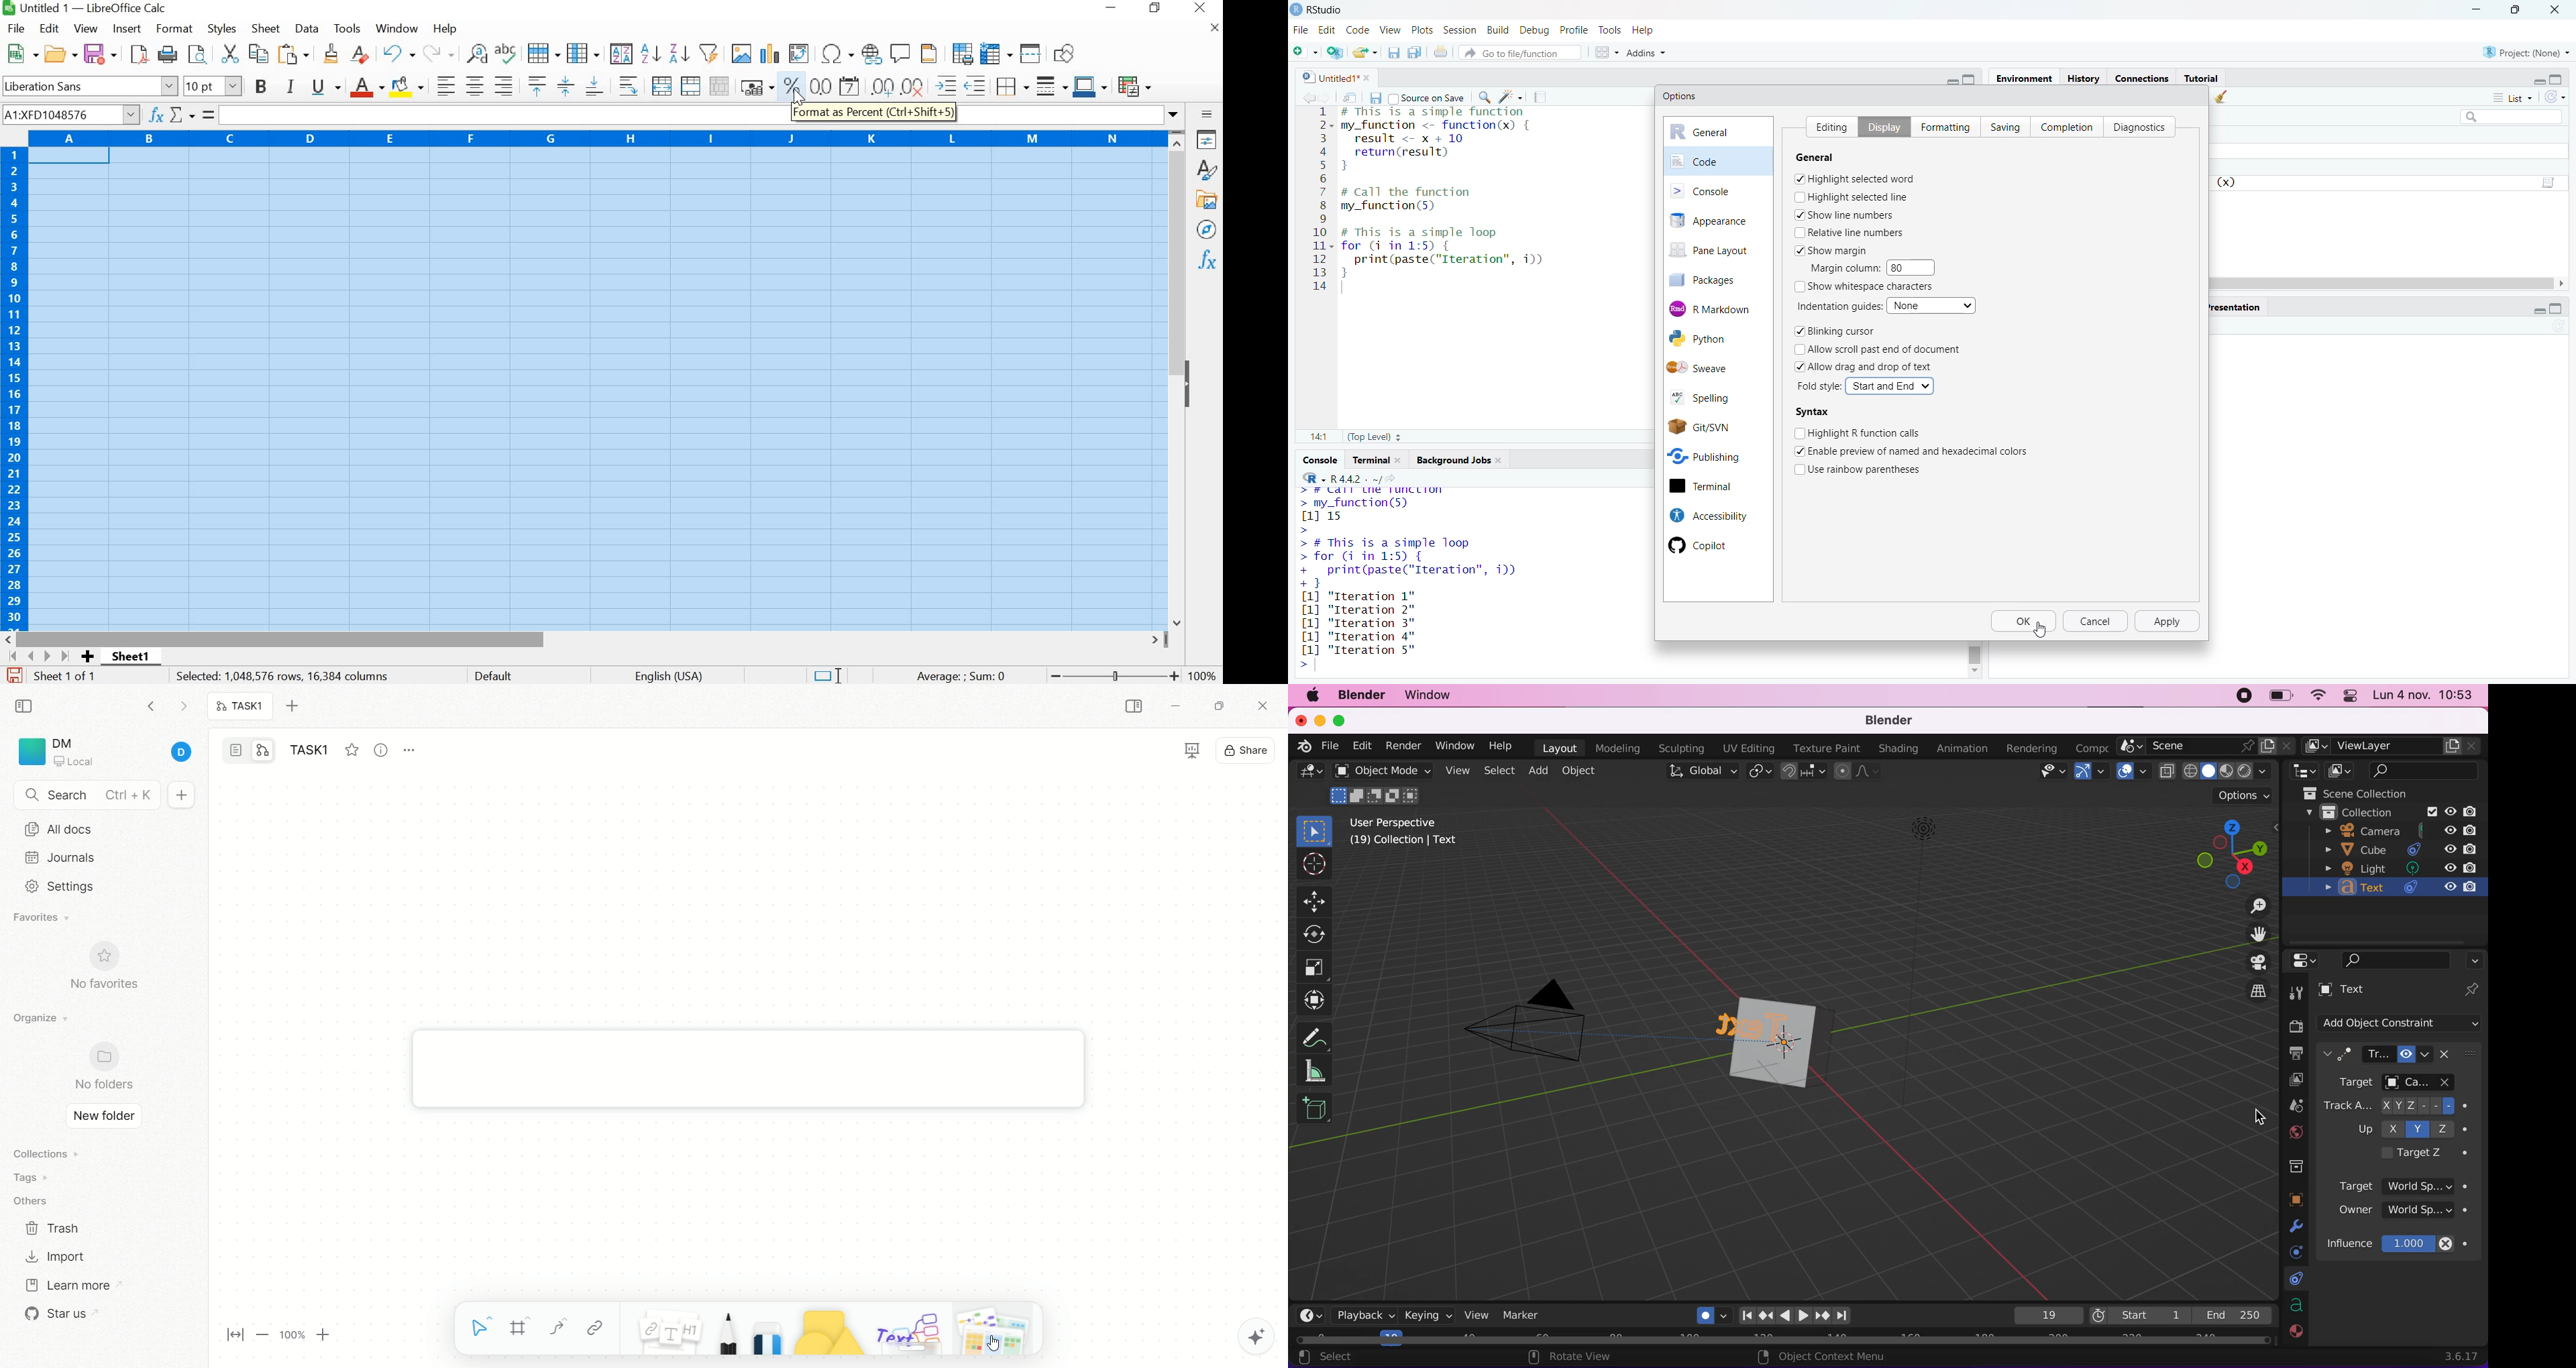 Image resolution: width=2576 pixels, height=1372 pixels. Describe the element at coordinates (1856, 178) in the screenshot. I see `highlight selected word` at that location.